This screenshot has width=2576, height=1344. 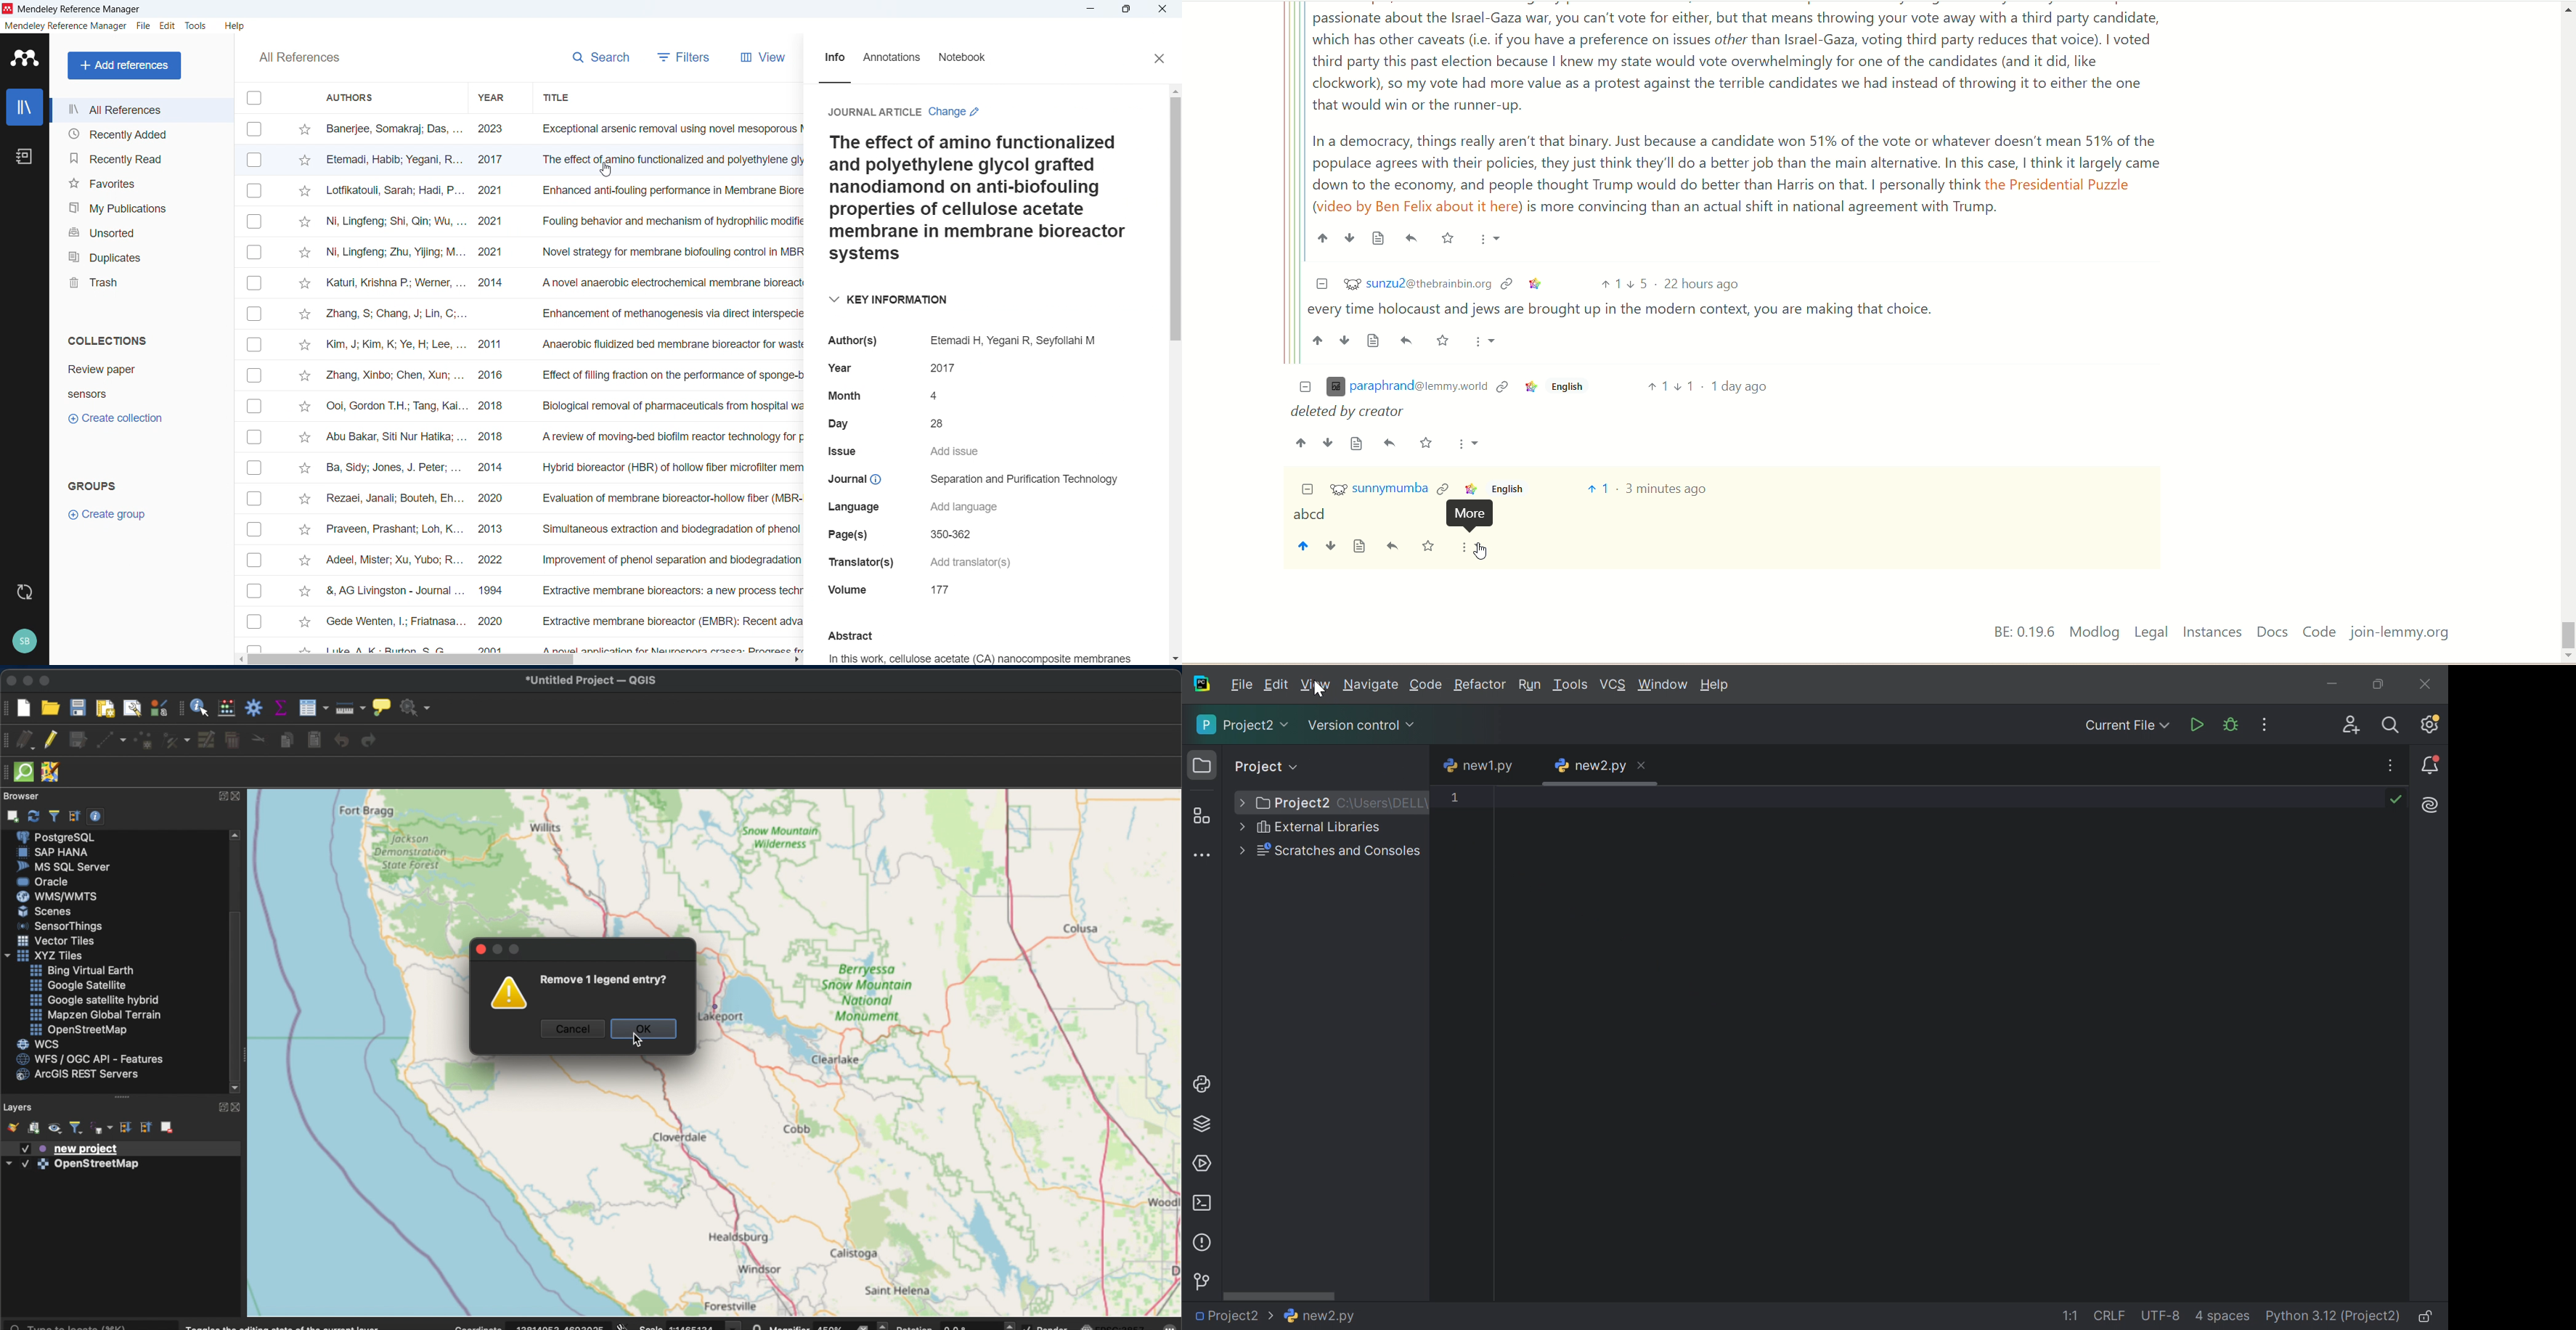 I want to click on Profile , so click(x=24, y=642).